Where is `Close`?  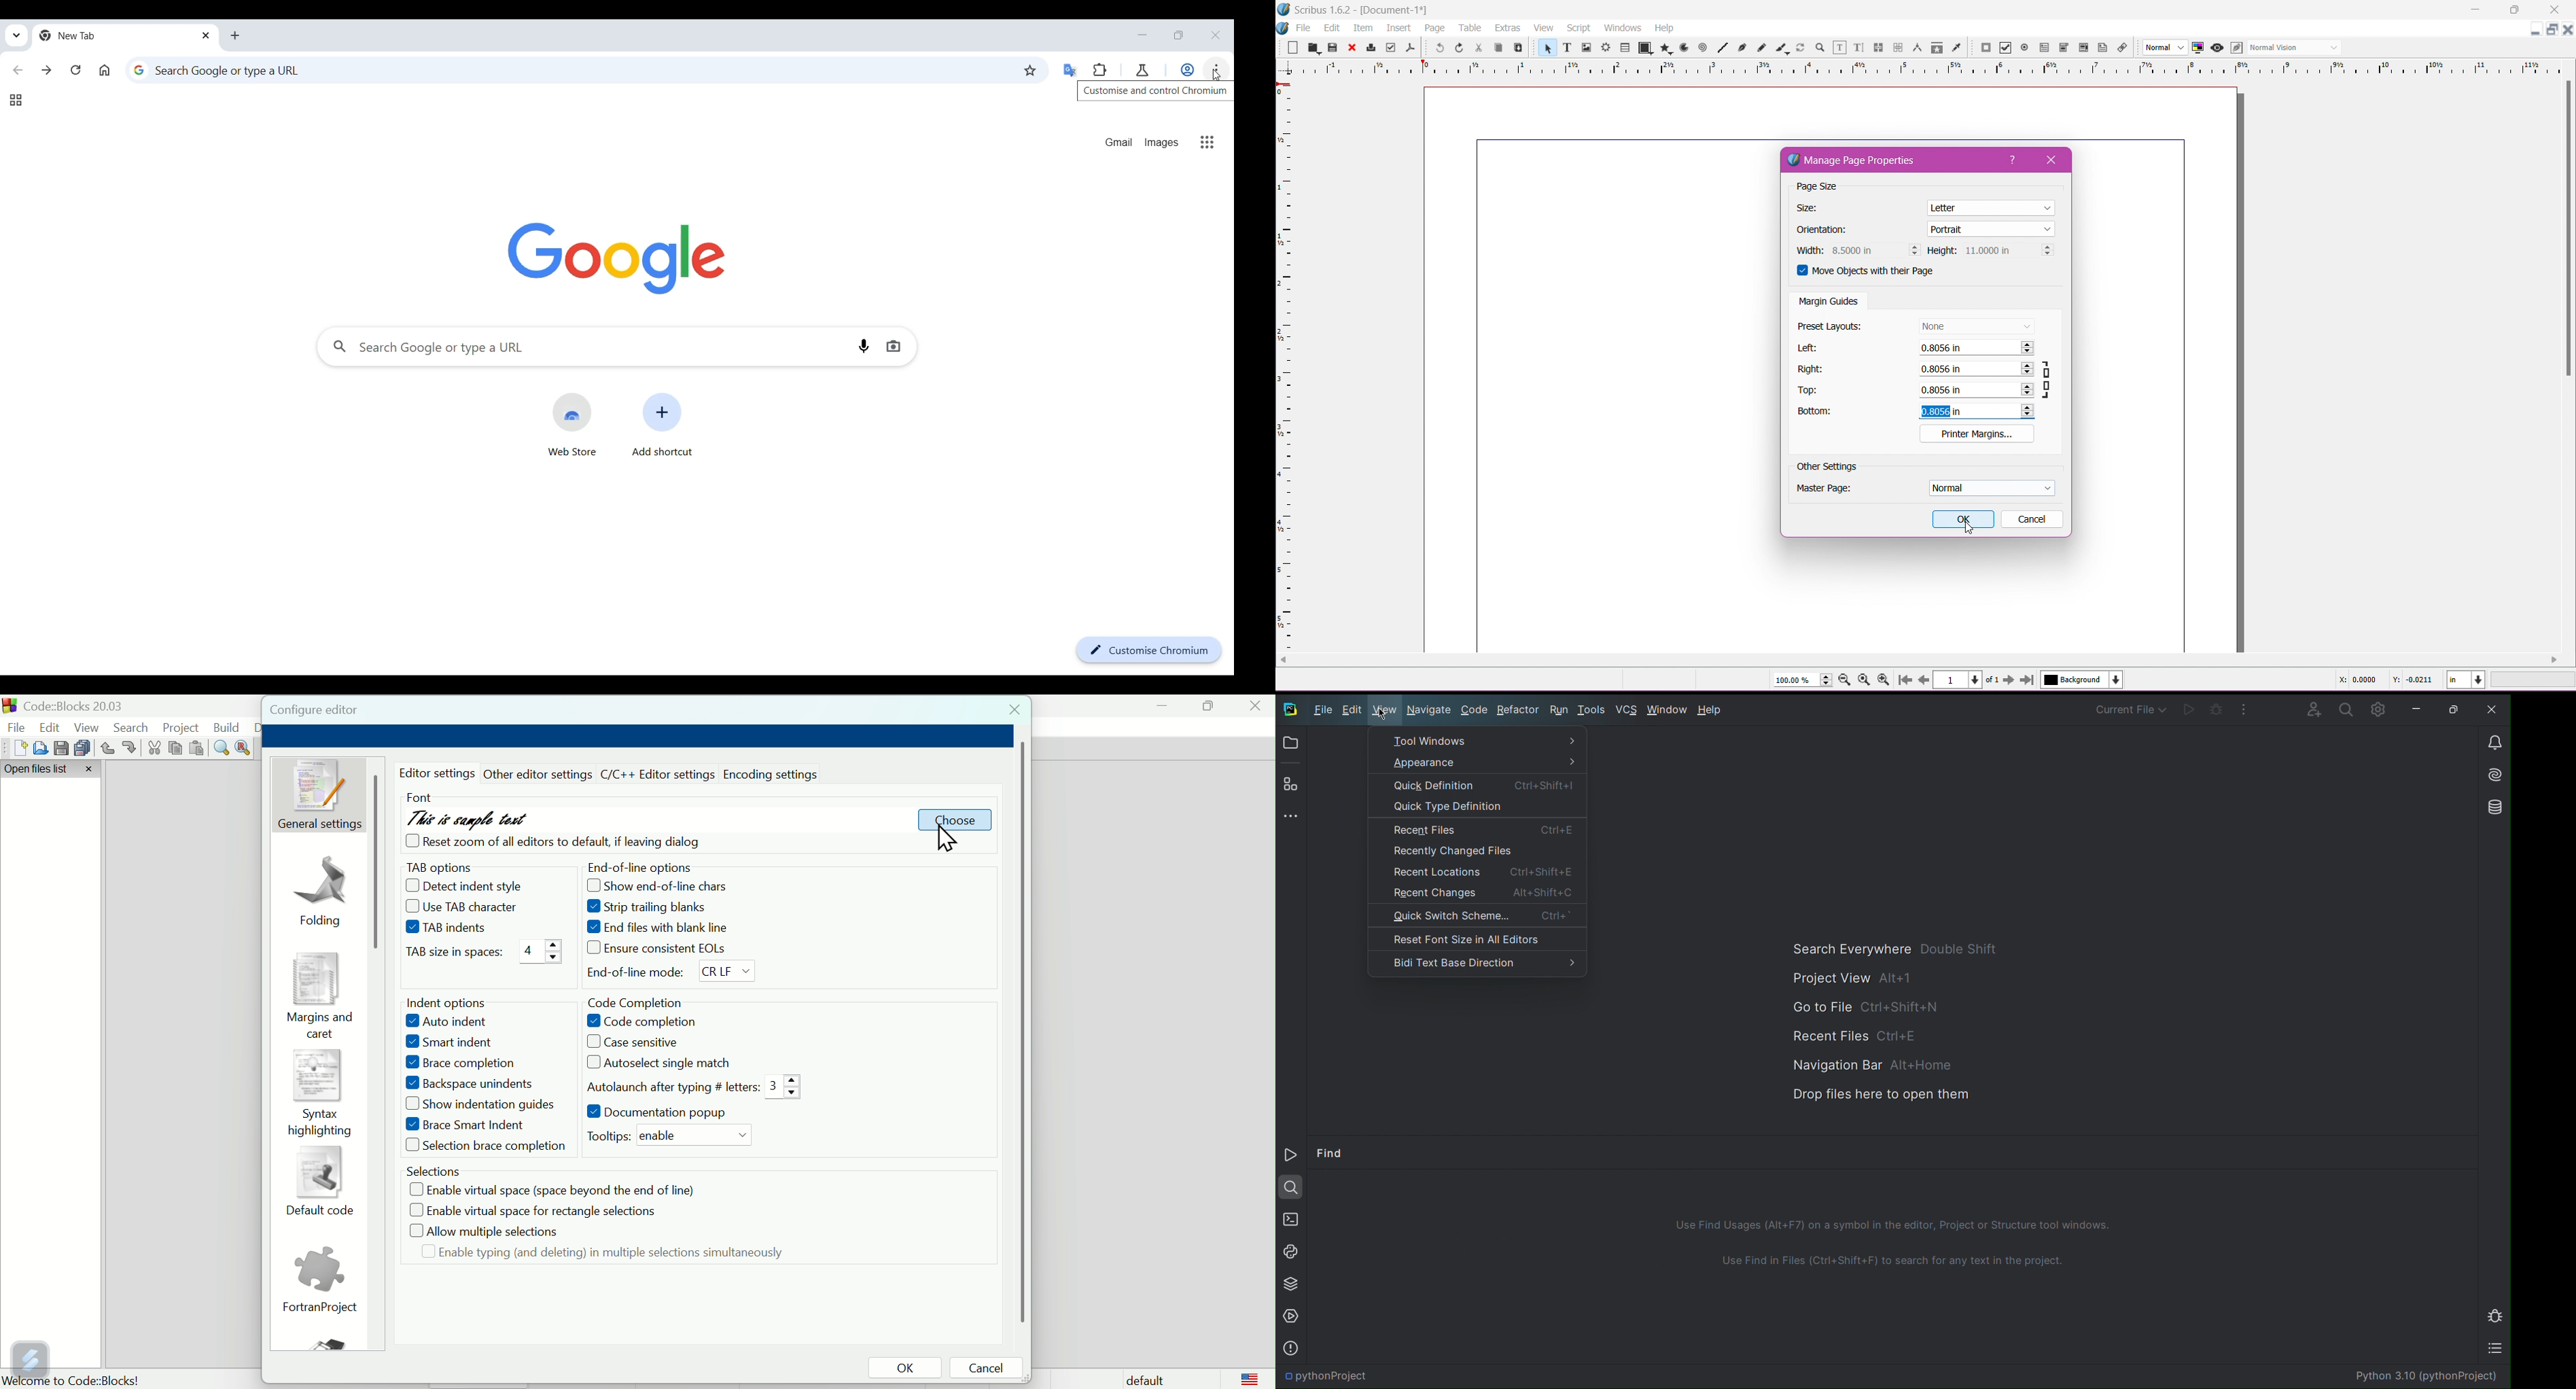
Close is located at coordinates (1011, 712).